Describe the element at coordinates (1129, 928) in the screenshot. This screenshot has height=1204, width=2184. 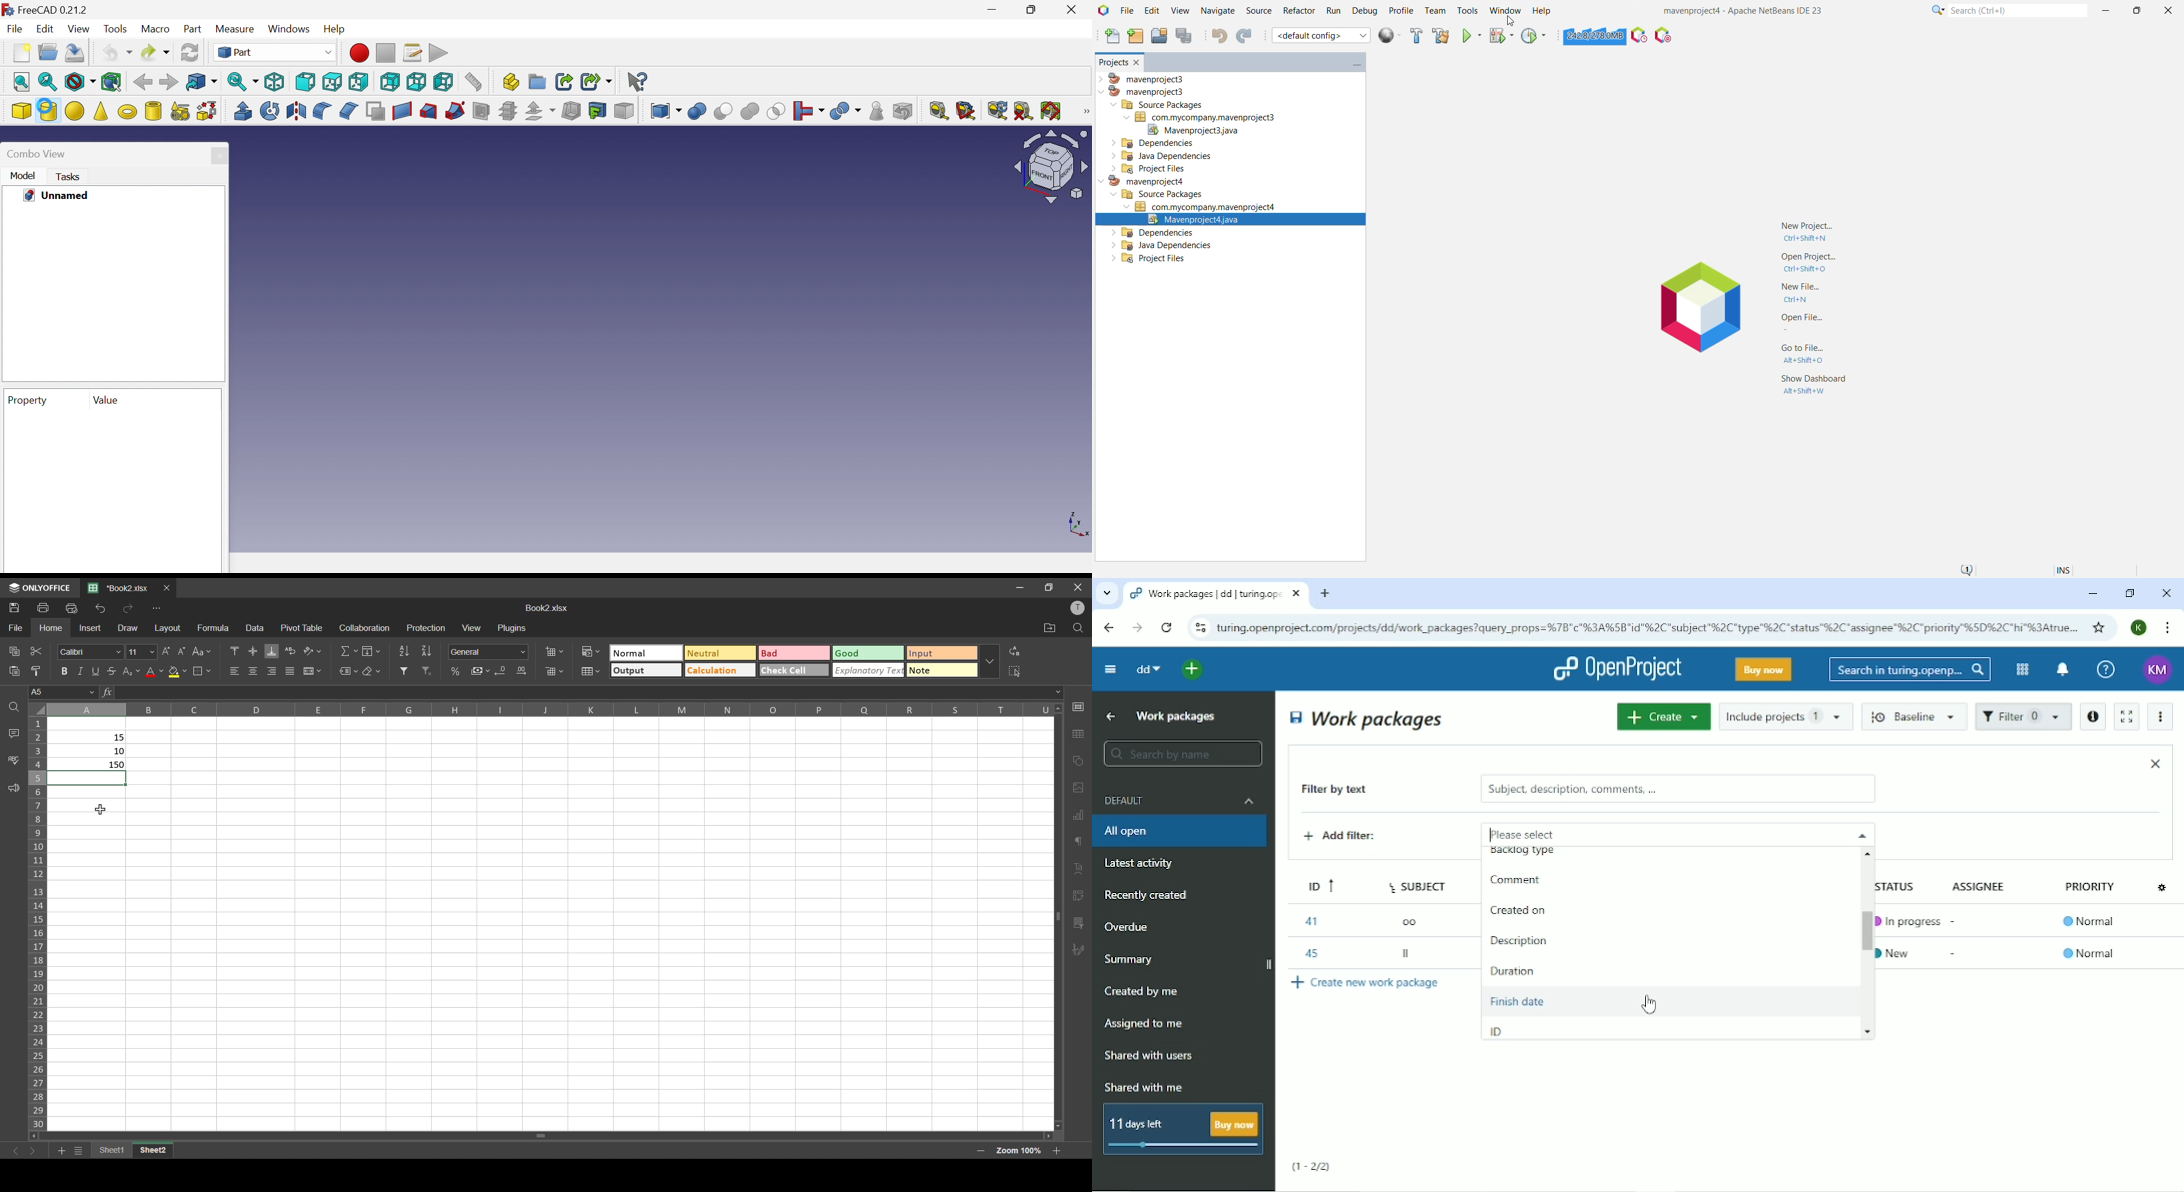
I see `Overdue` at that location.